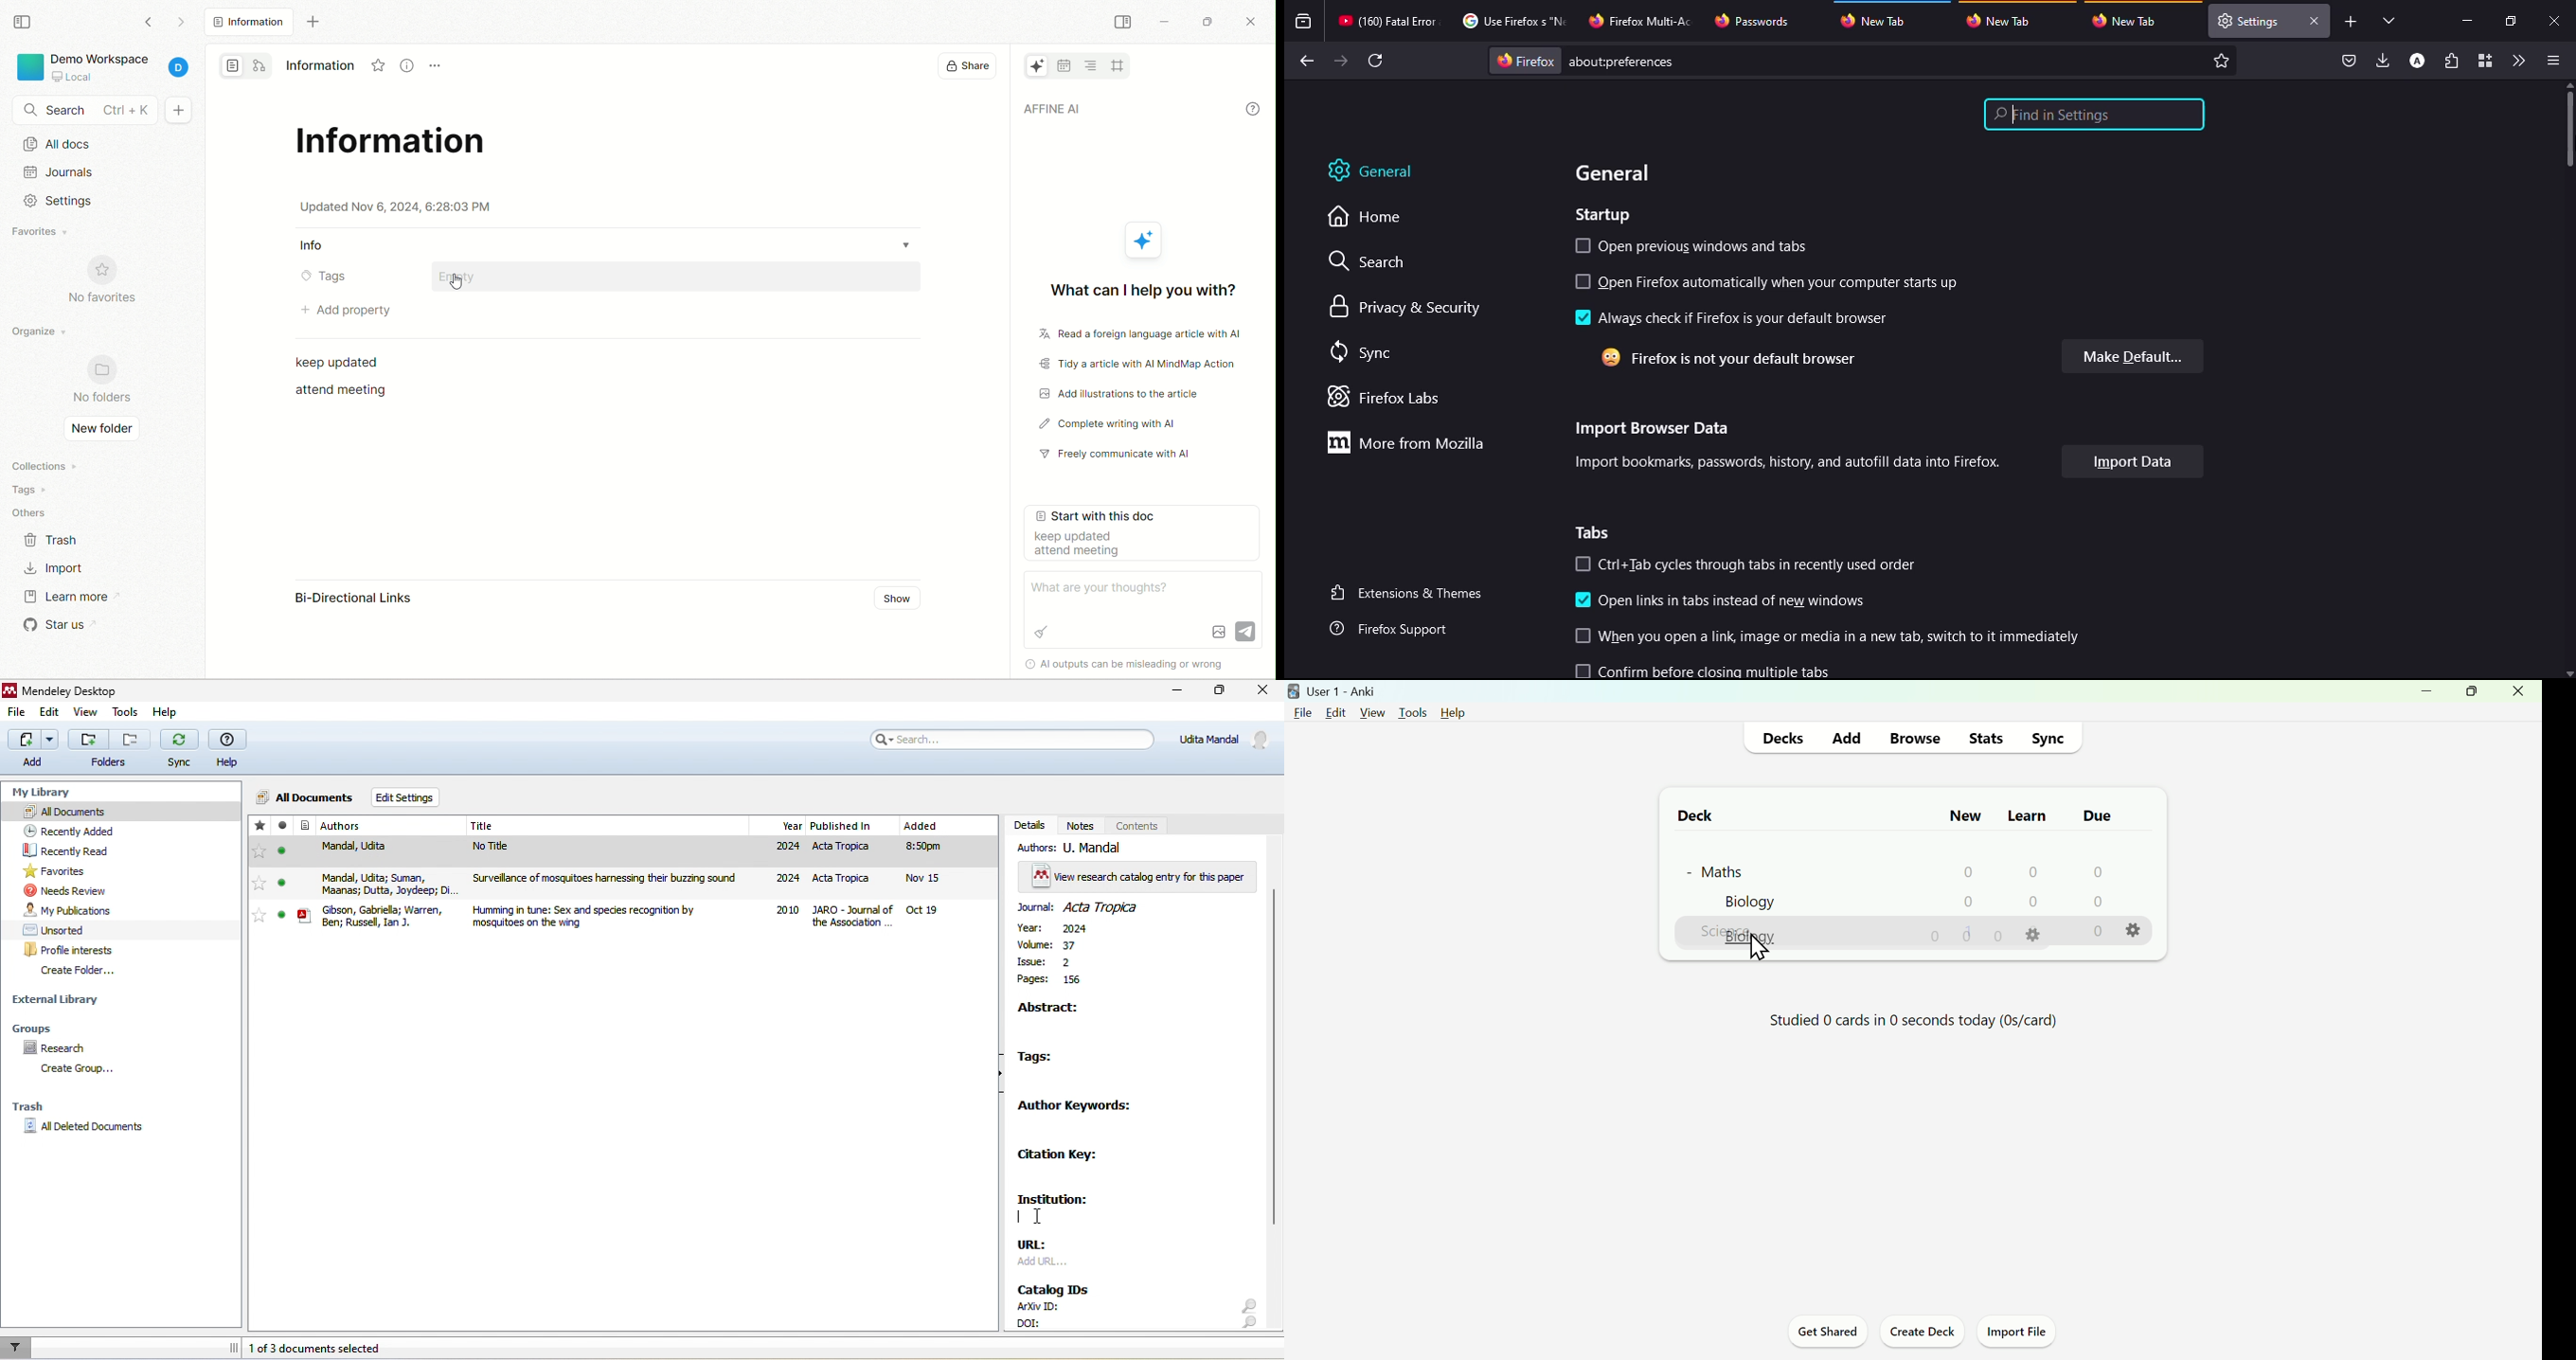 The image size is (2576, 1372). Describe the element at coordinates (84, 1126) in the screenshot. I see `all delete documents` at that location.